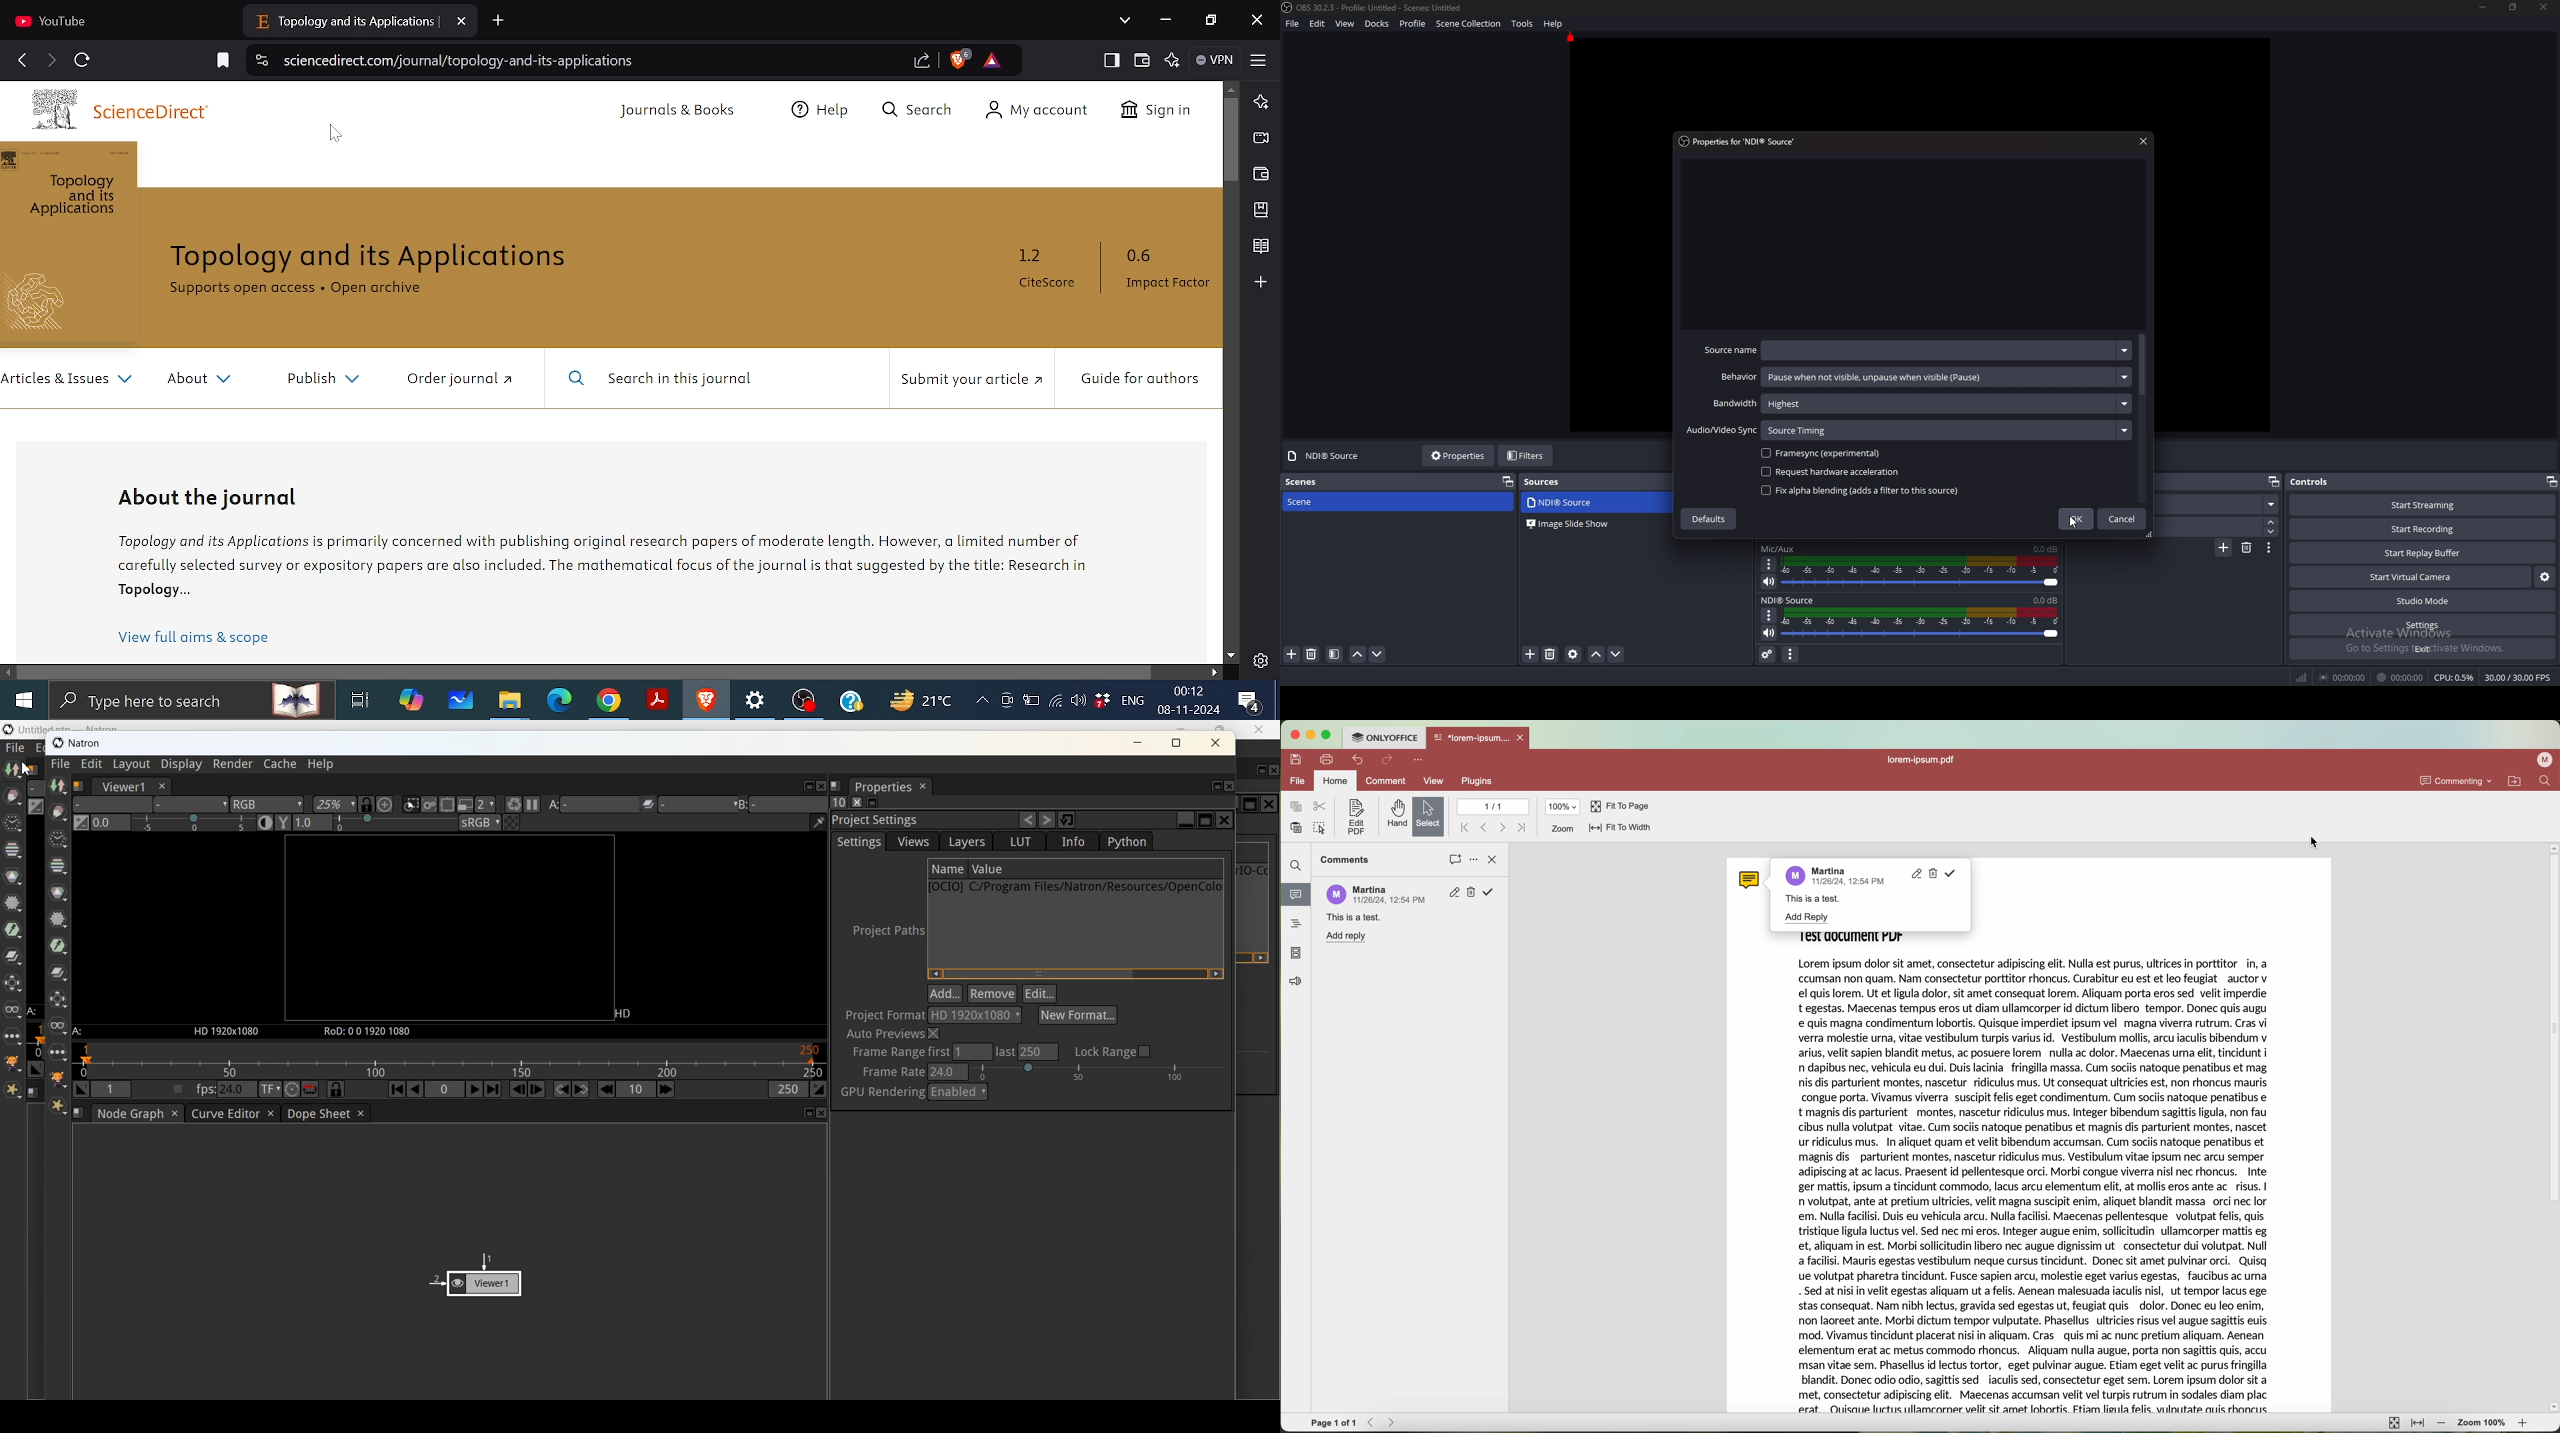  I want to click on paste, so click(1297, 827).